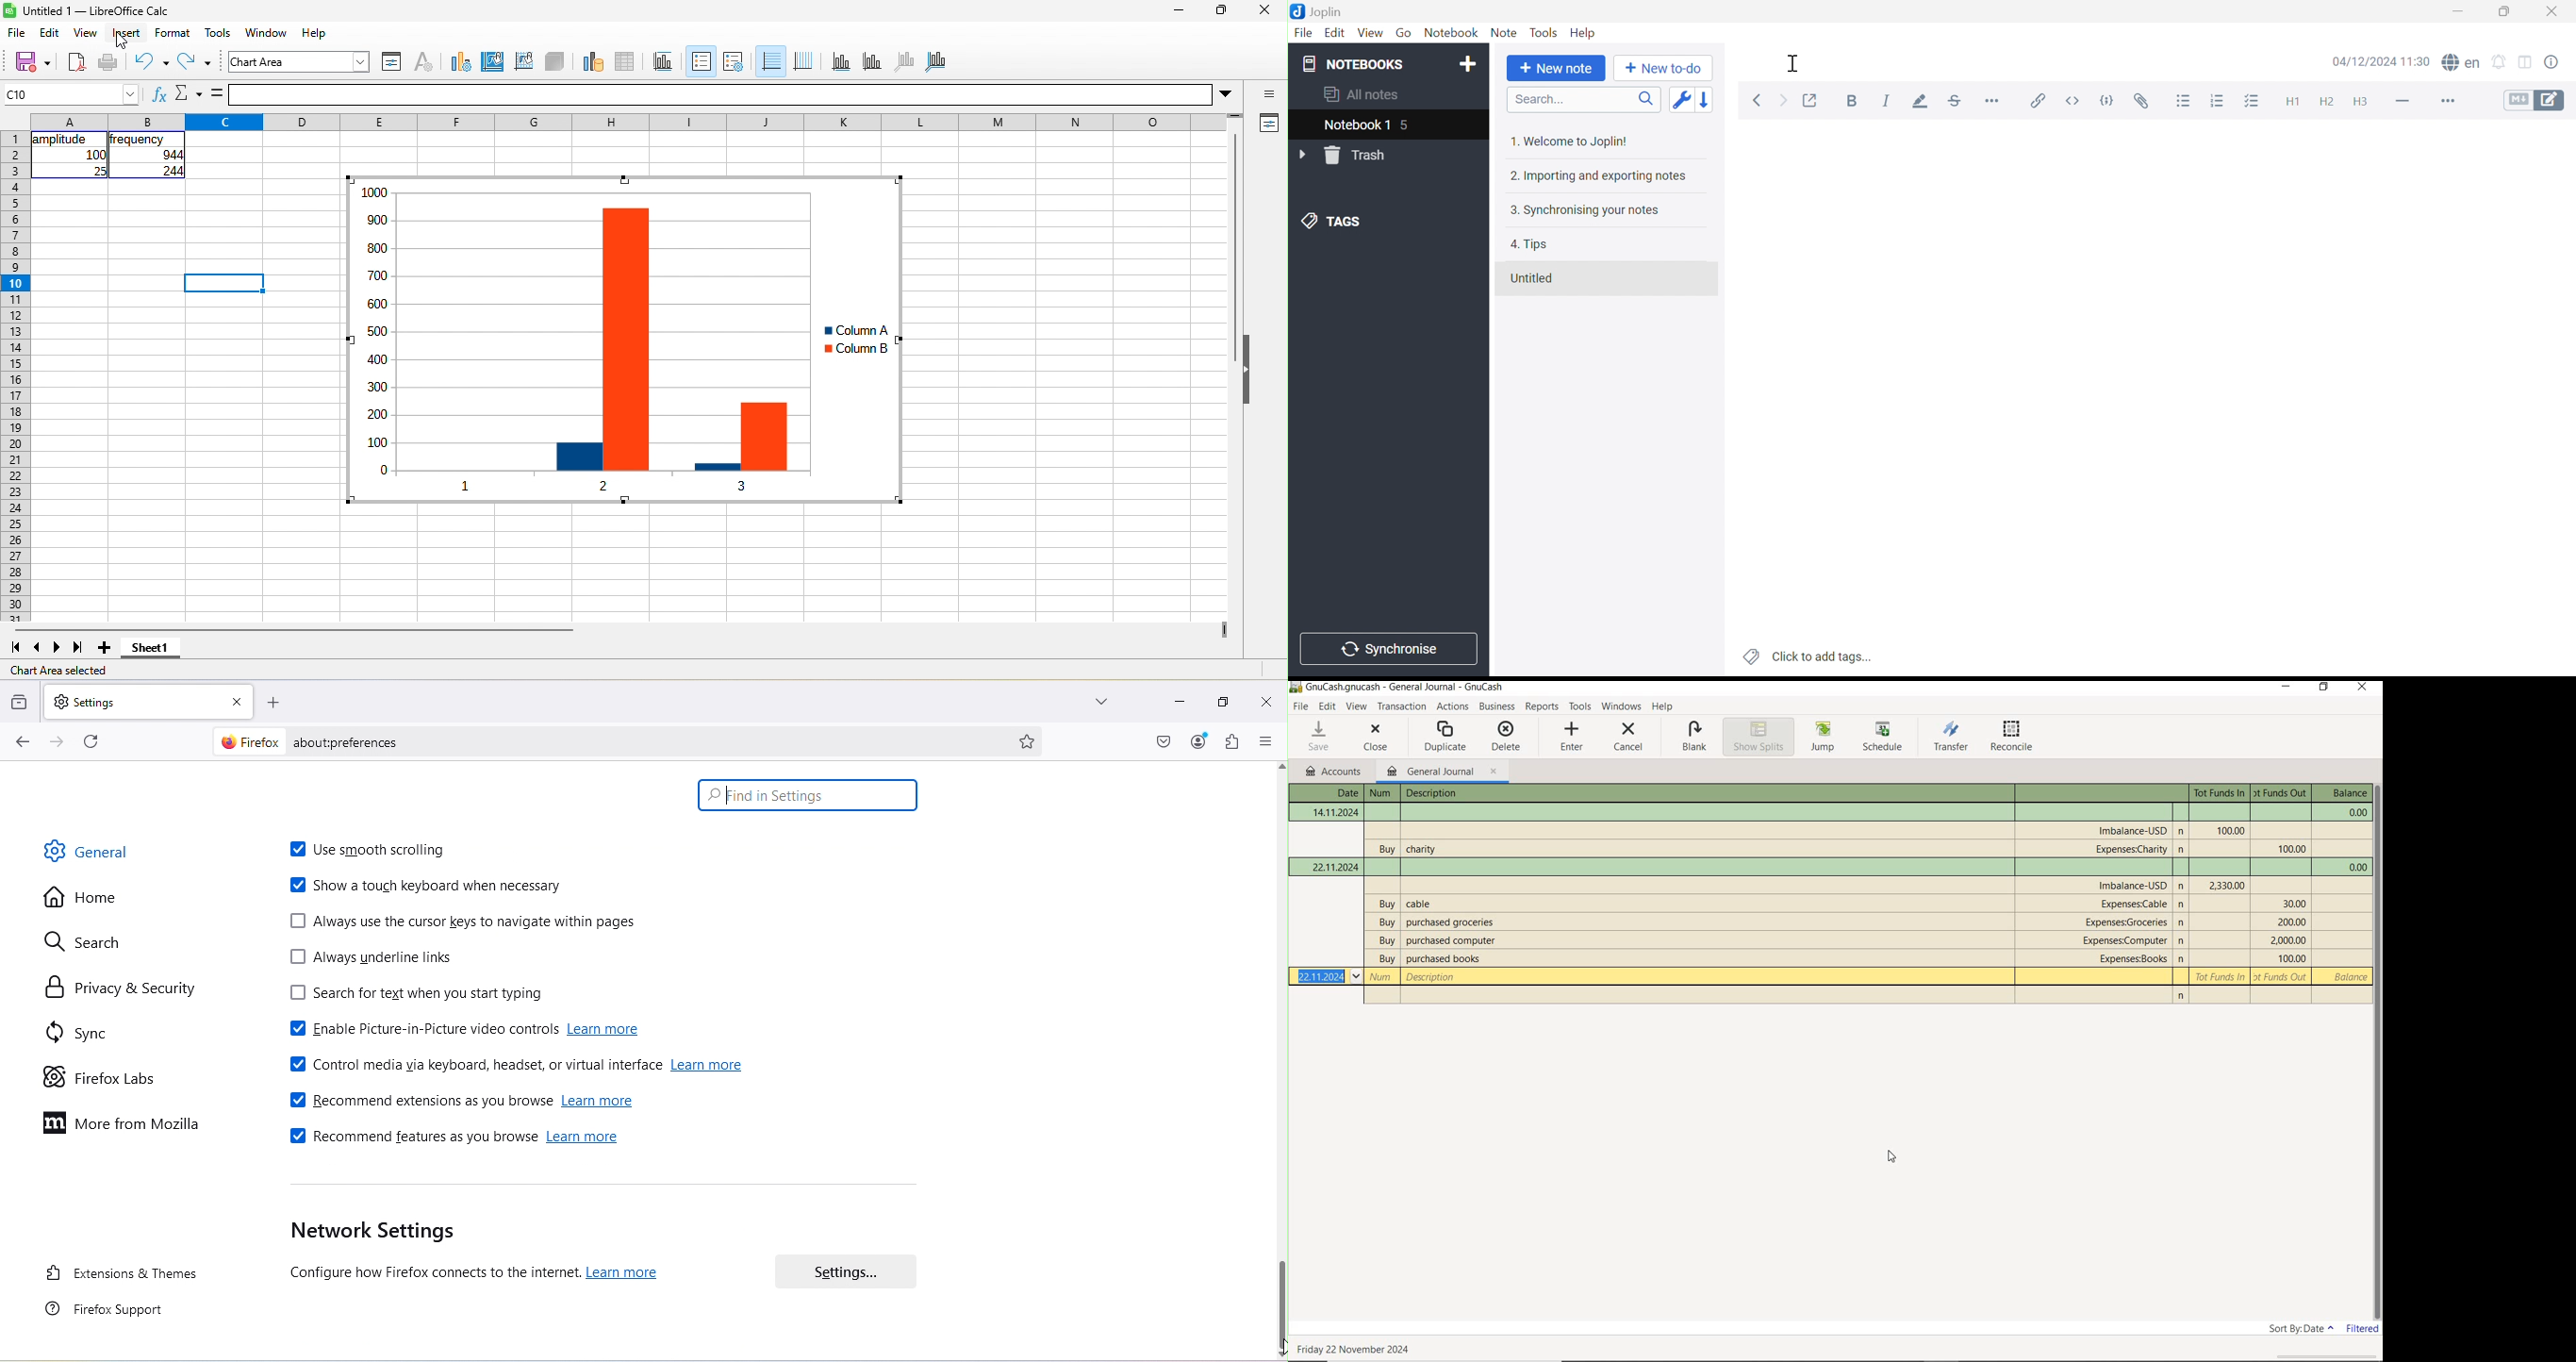 This screenshot has height=1372, width=2576. I want to click on New to-do, so click(1662, 66).